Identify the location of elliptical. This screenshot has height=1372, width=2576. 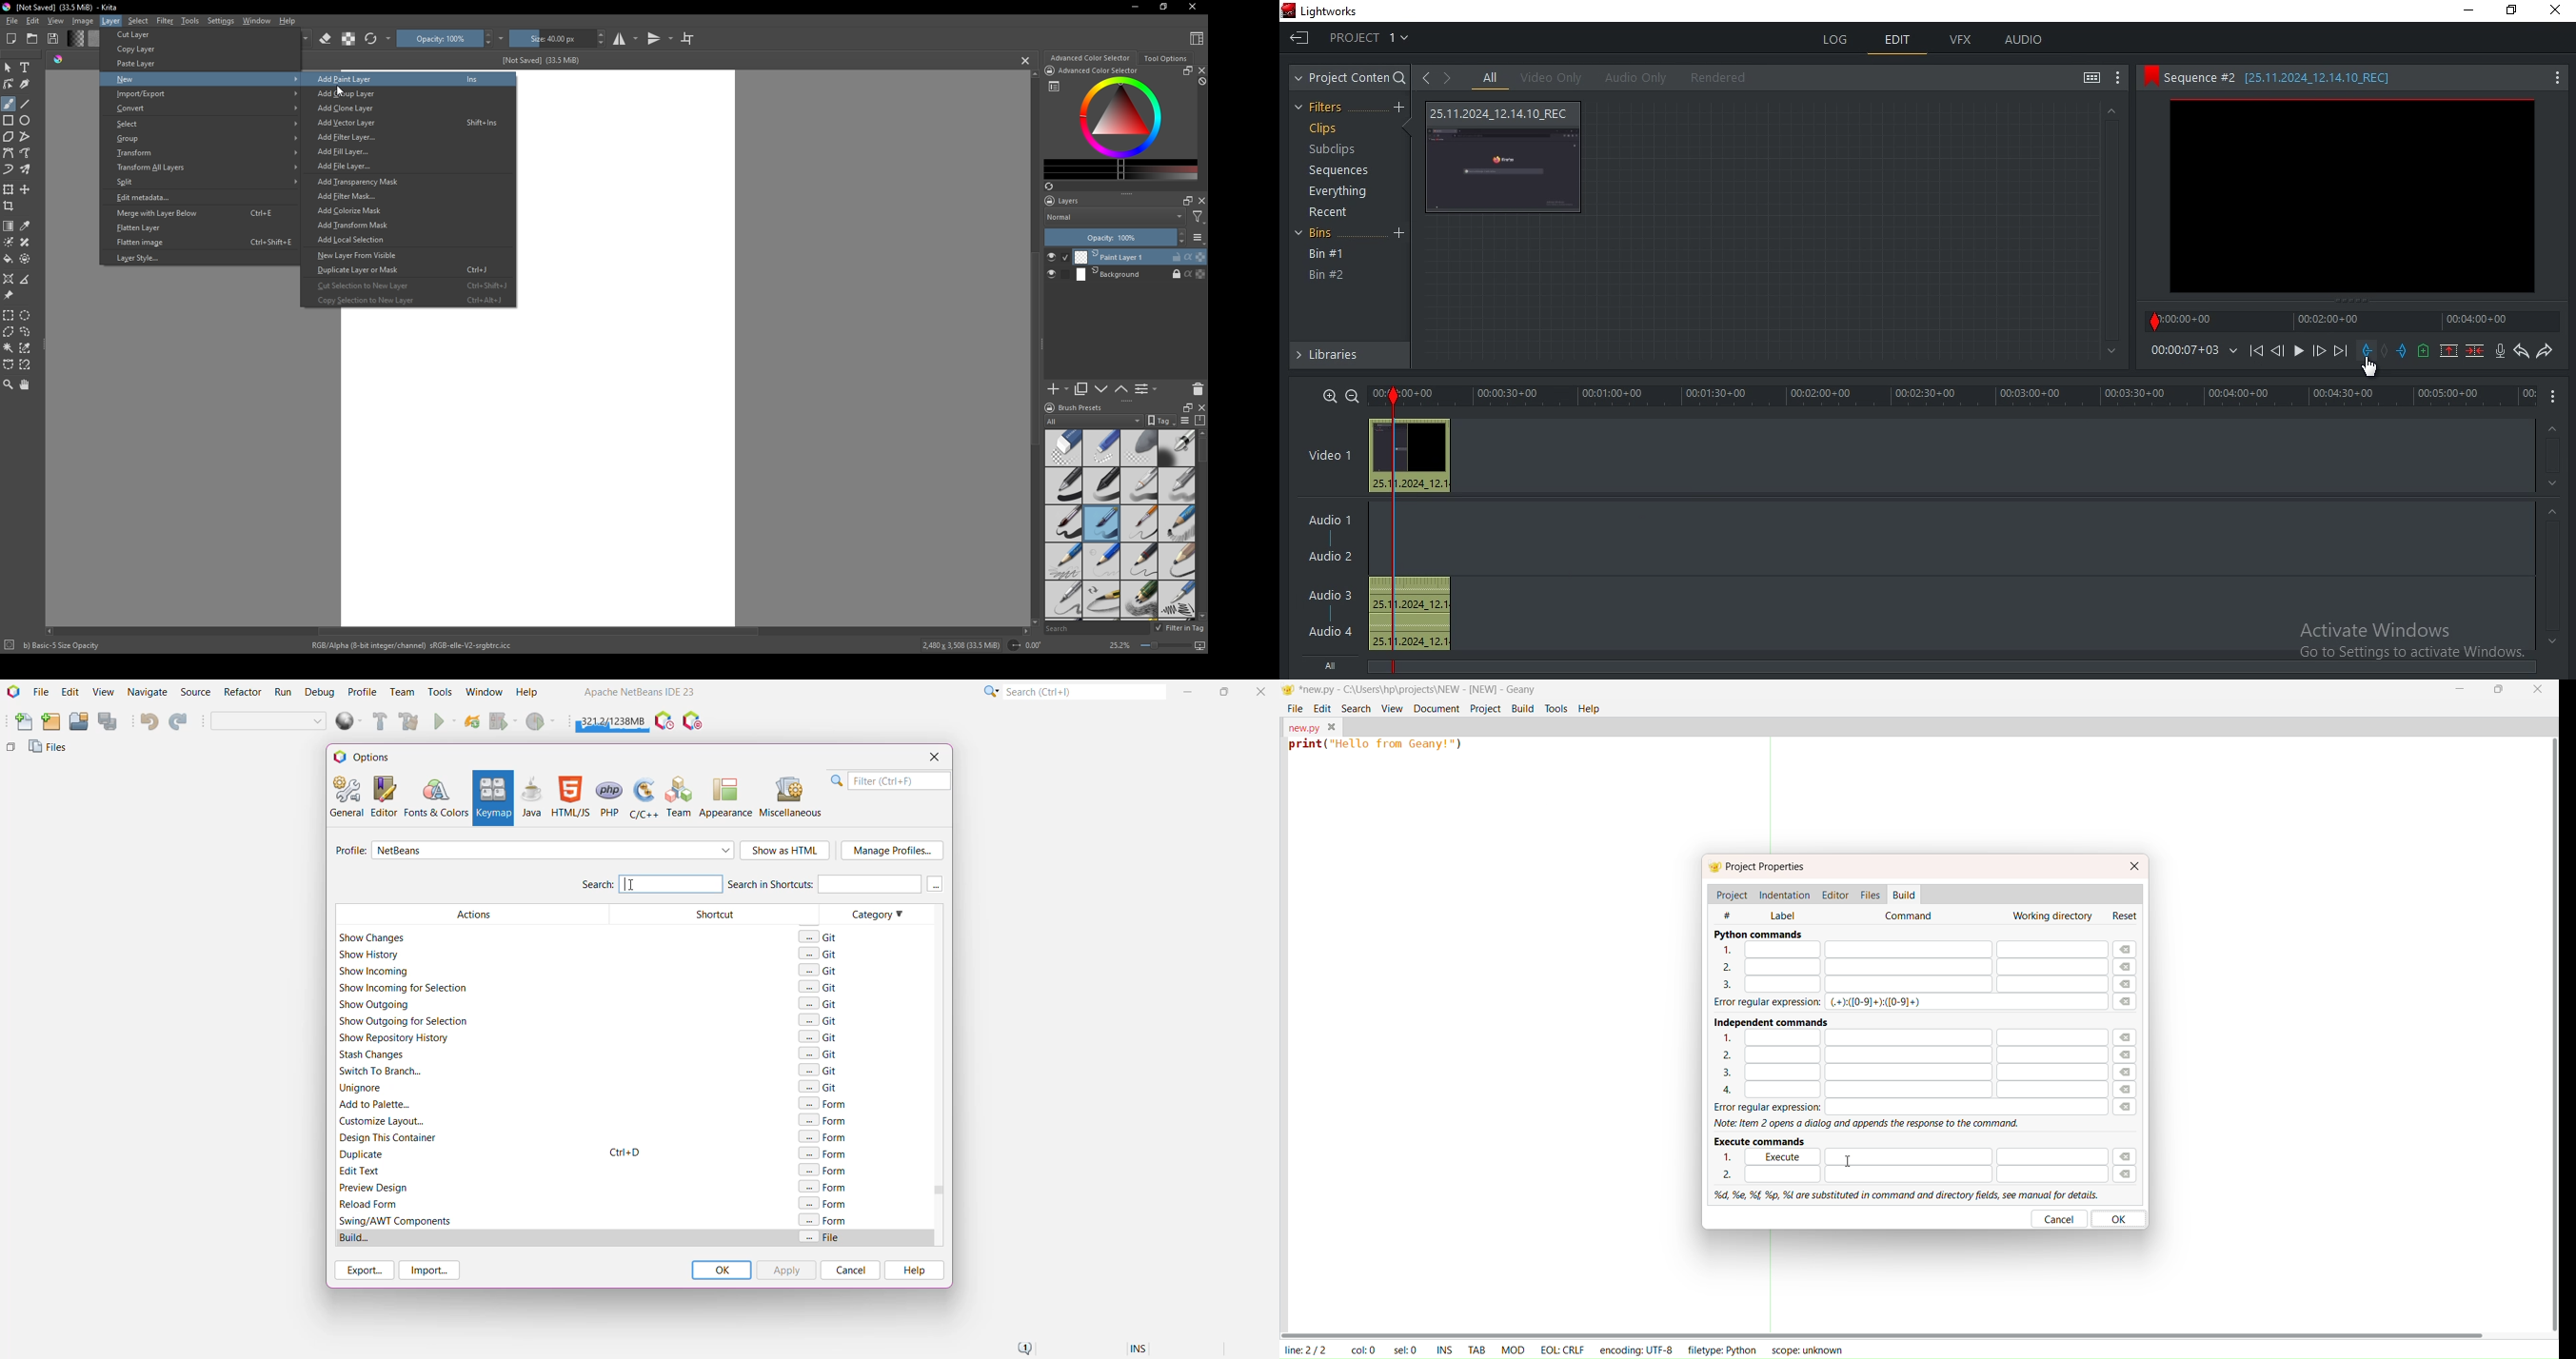
(28, 315).